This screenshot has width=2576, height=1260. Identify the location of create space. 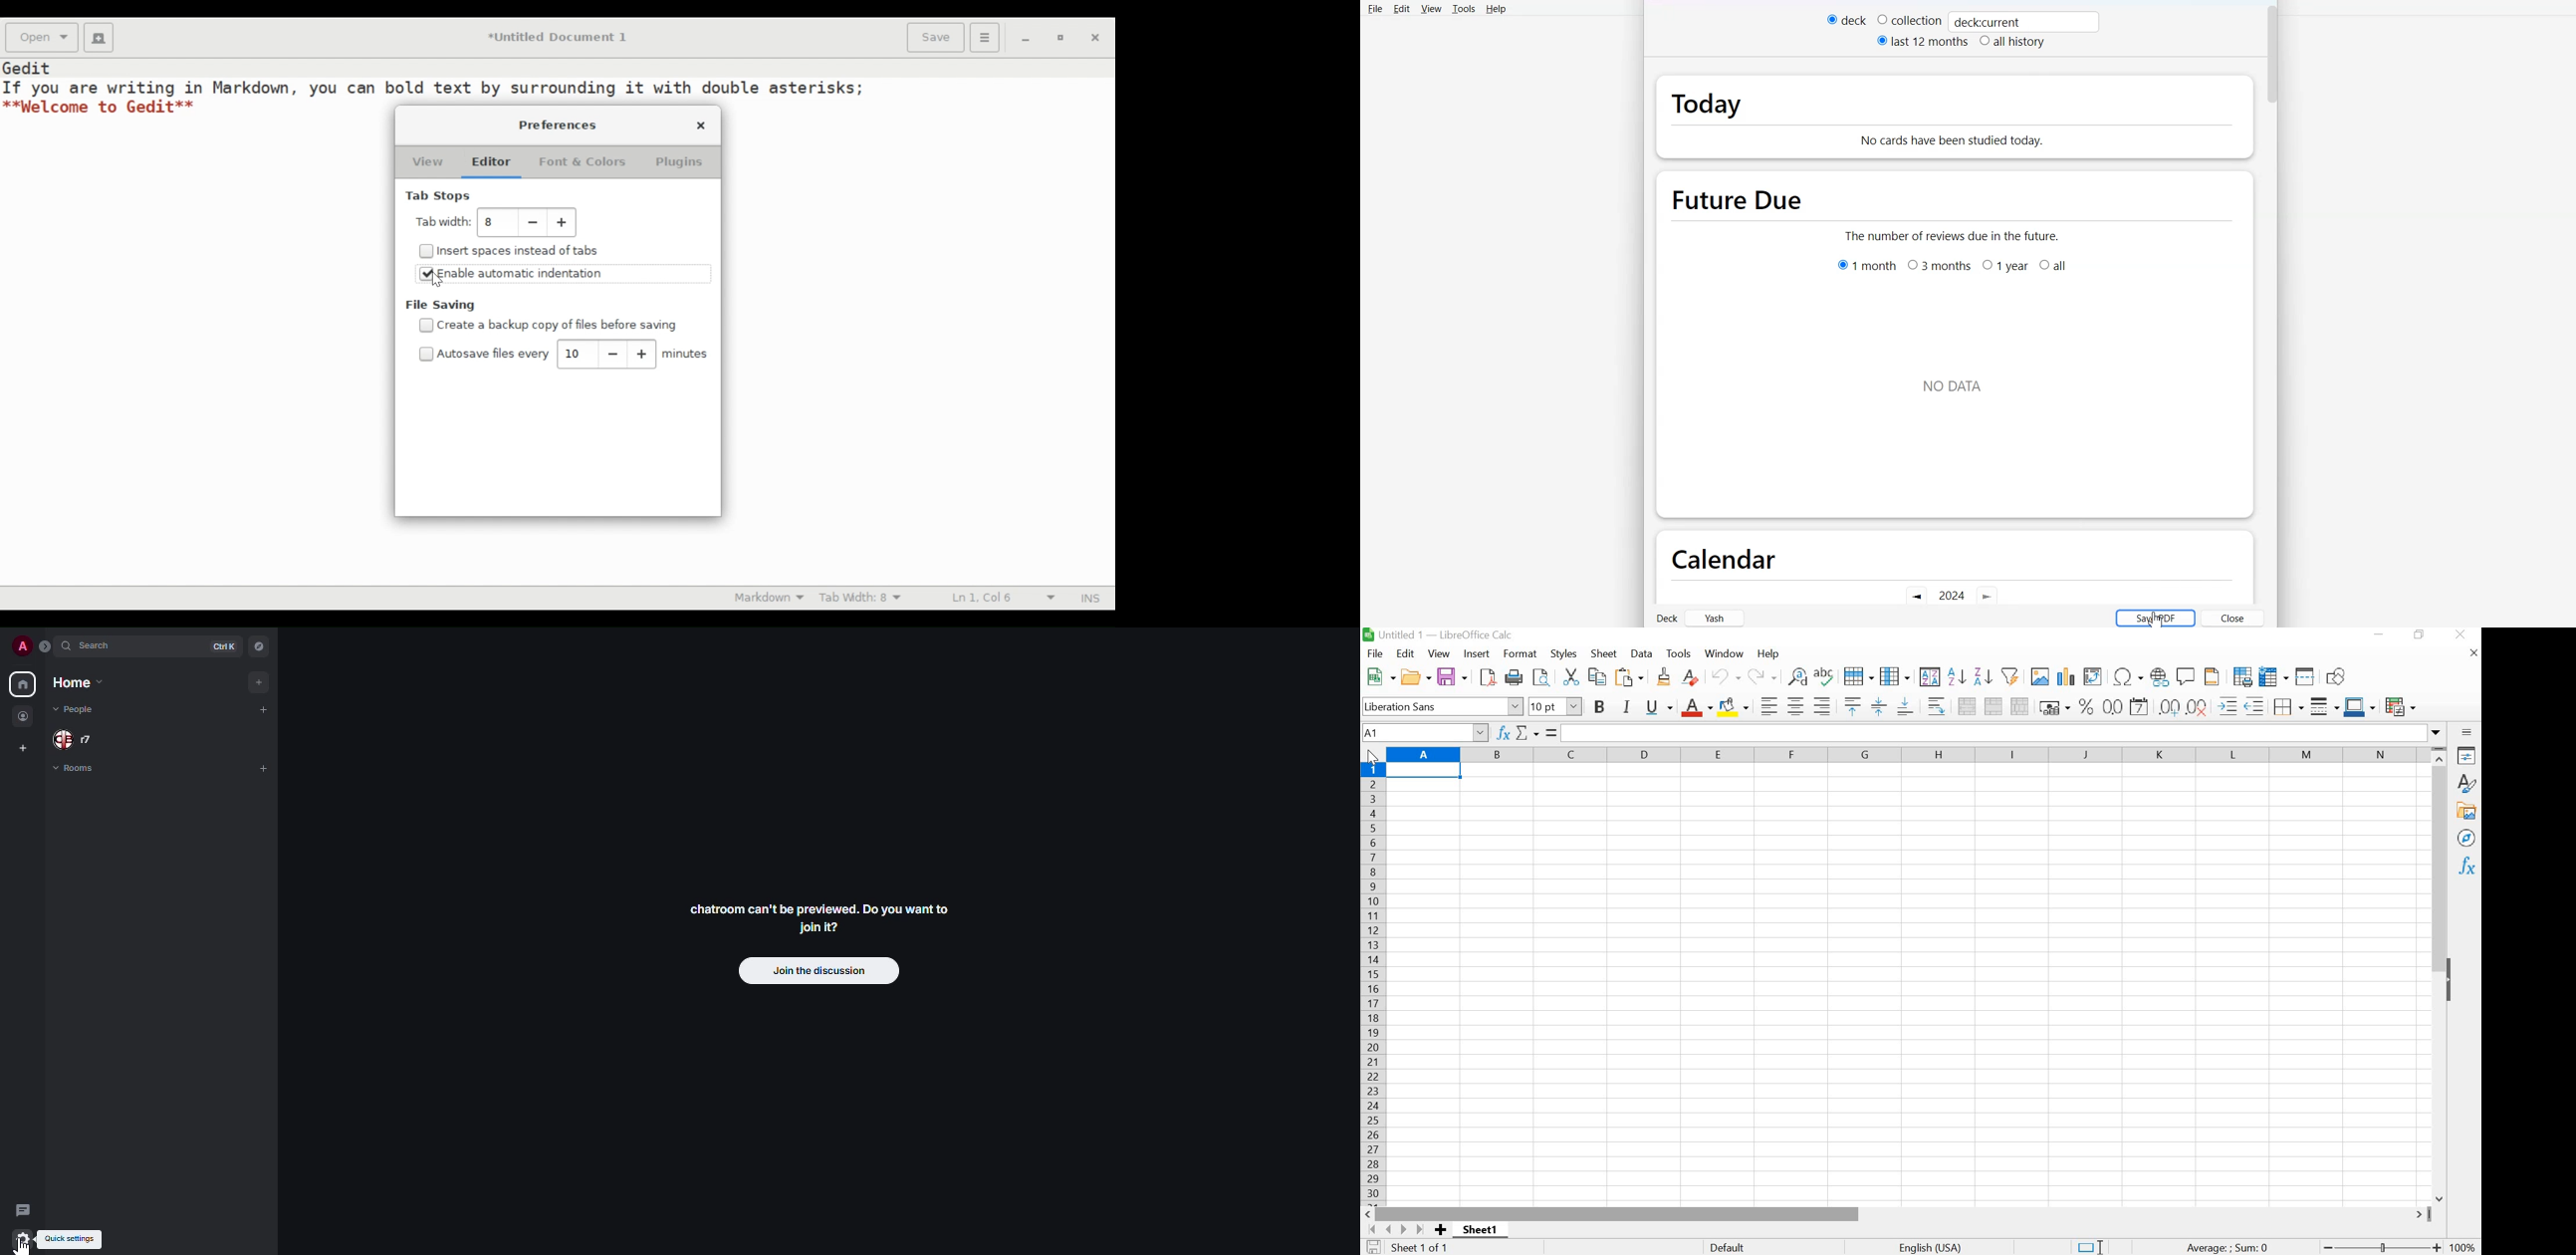
(23, 749).